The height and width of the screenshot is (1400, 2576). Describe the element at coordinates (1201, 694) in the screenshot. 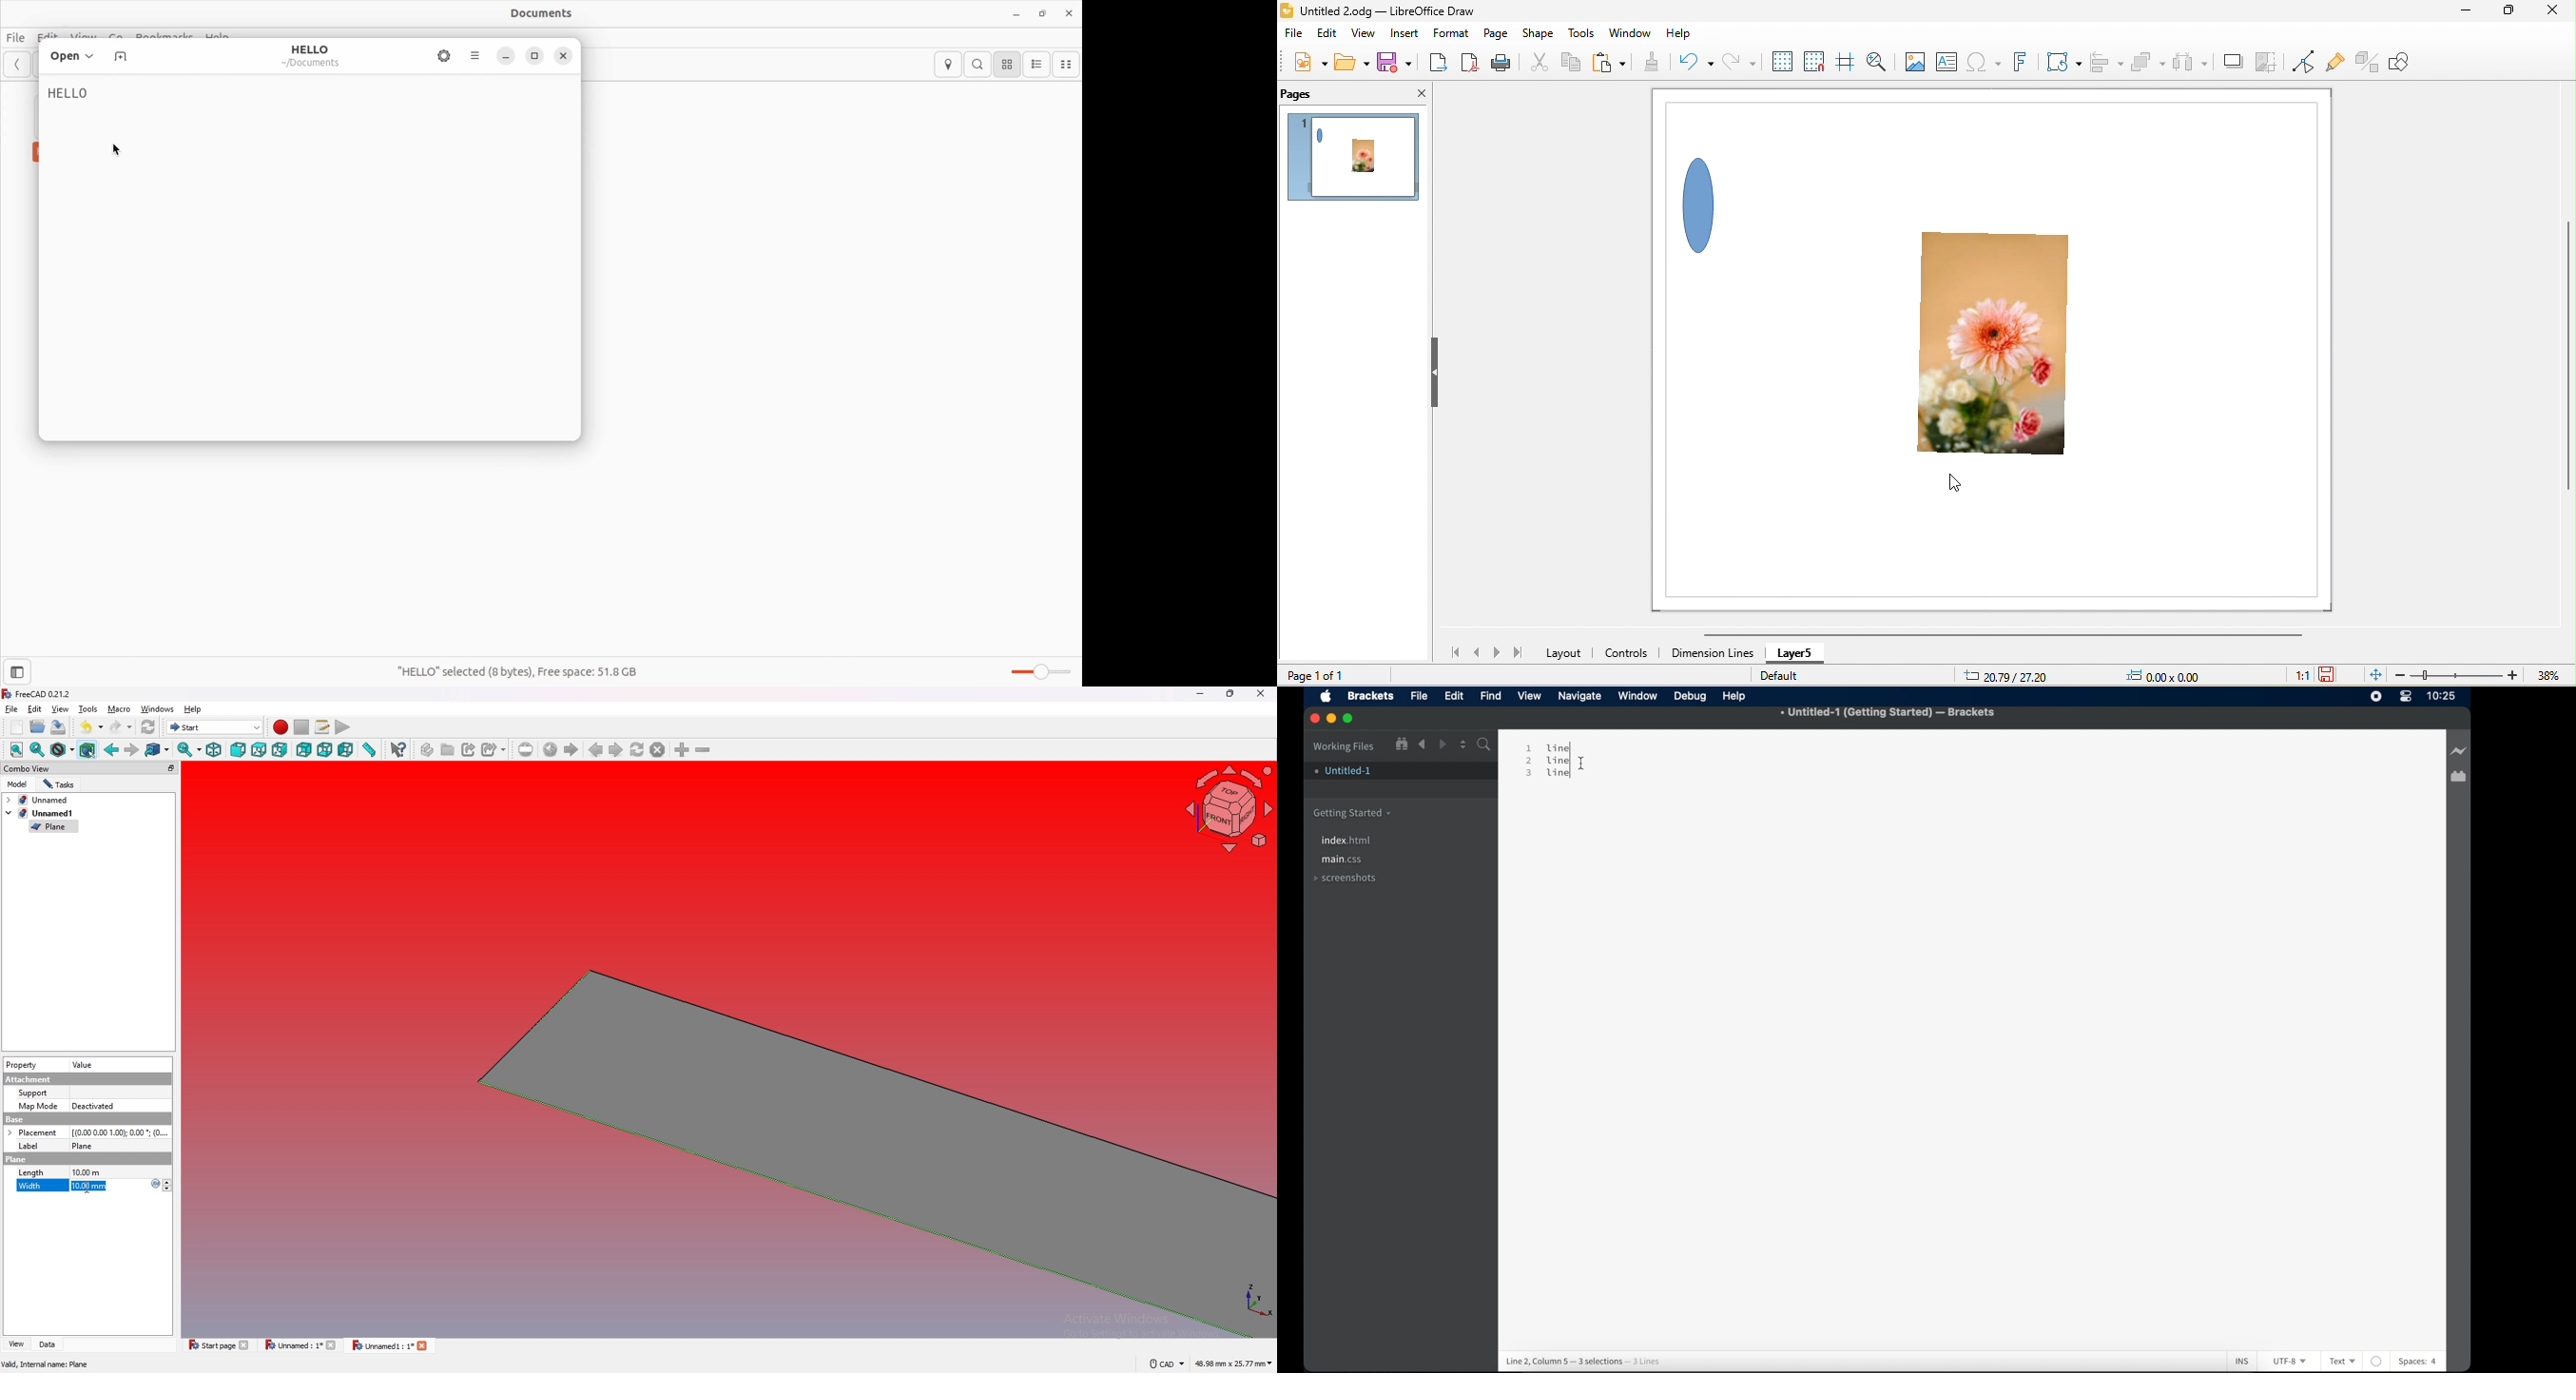

I see `minimize` at that location.